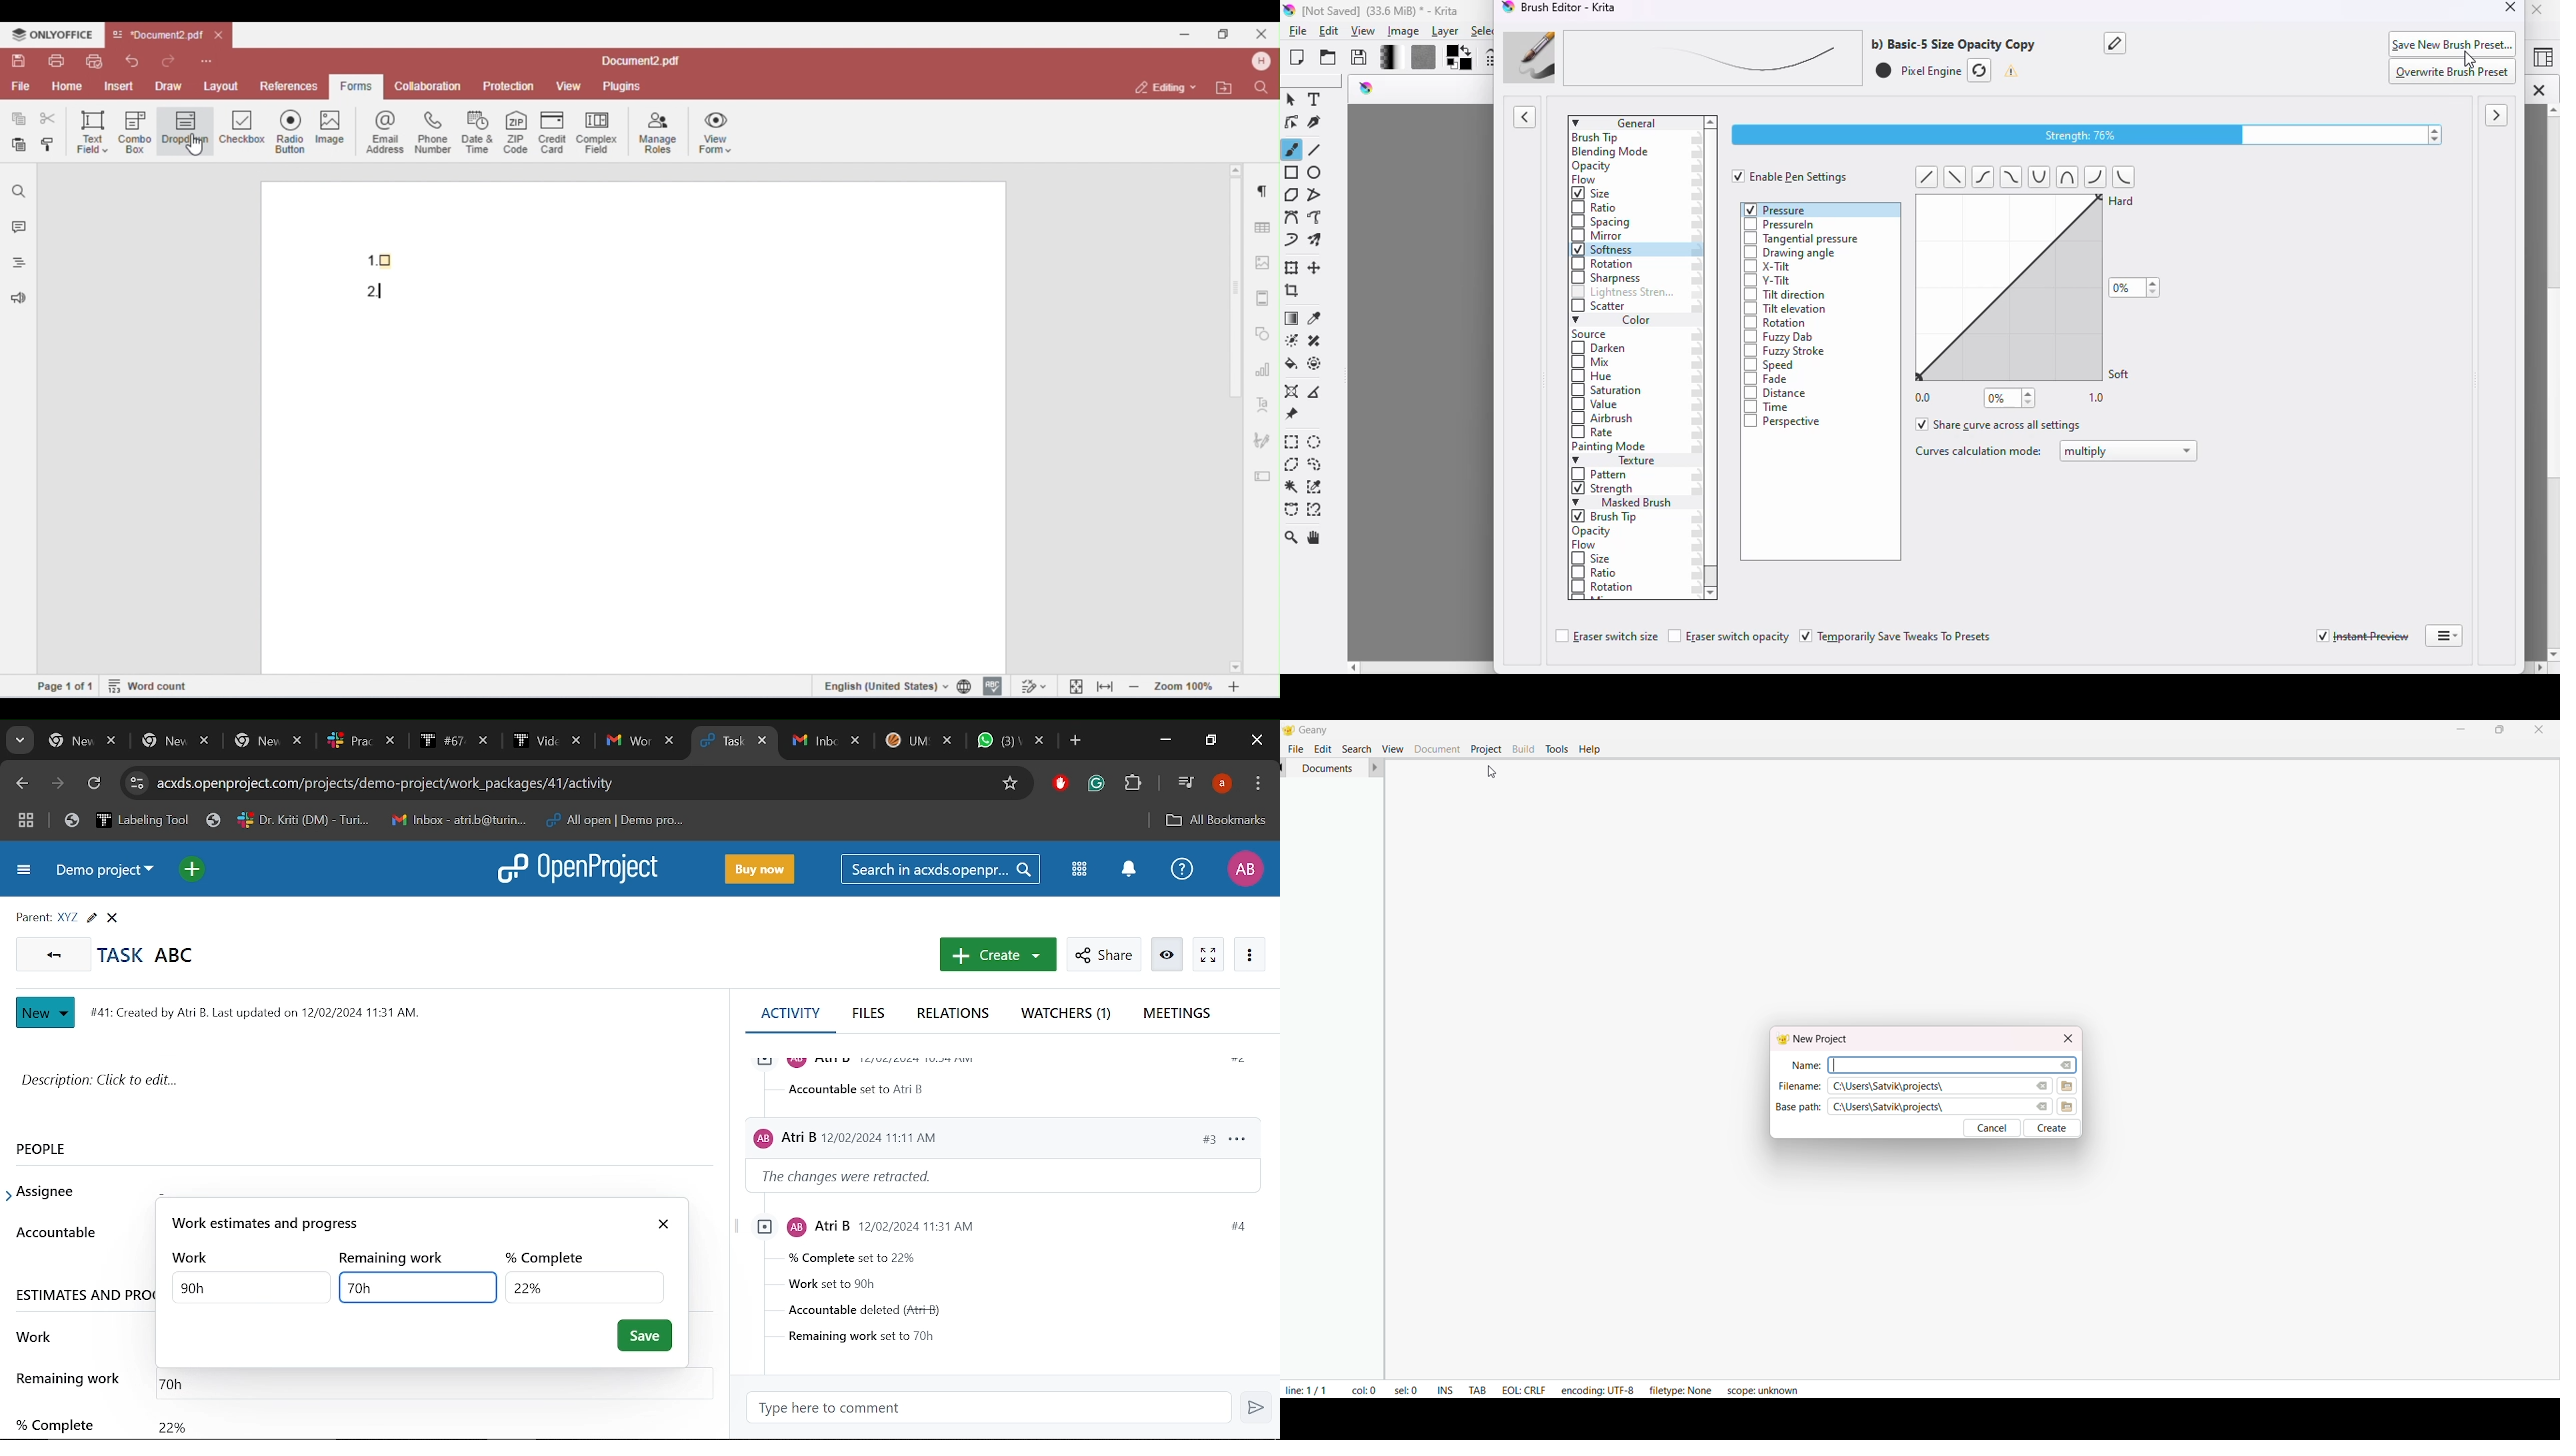  What do you see at coordinates (2444, 636) in the screenshot?
I see `detach brush editor` at bounding box center [2444, 636].